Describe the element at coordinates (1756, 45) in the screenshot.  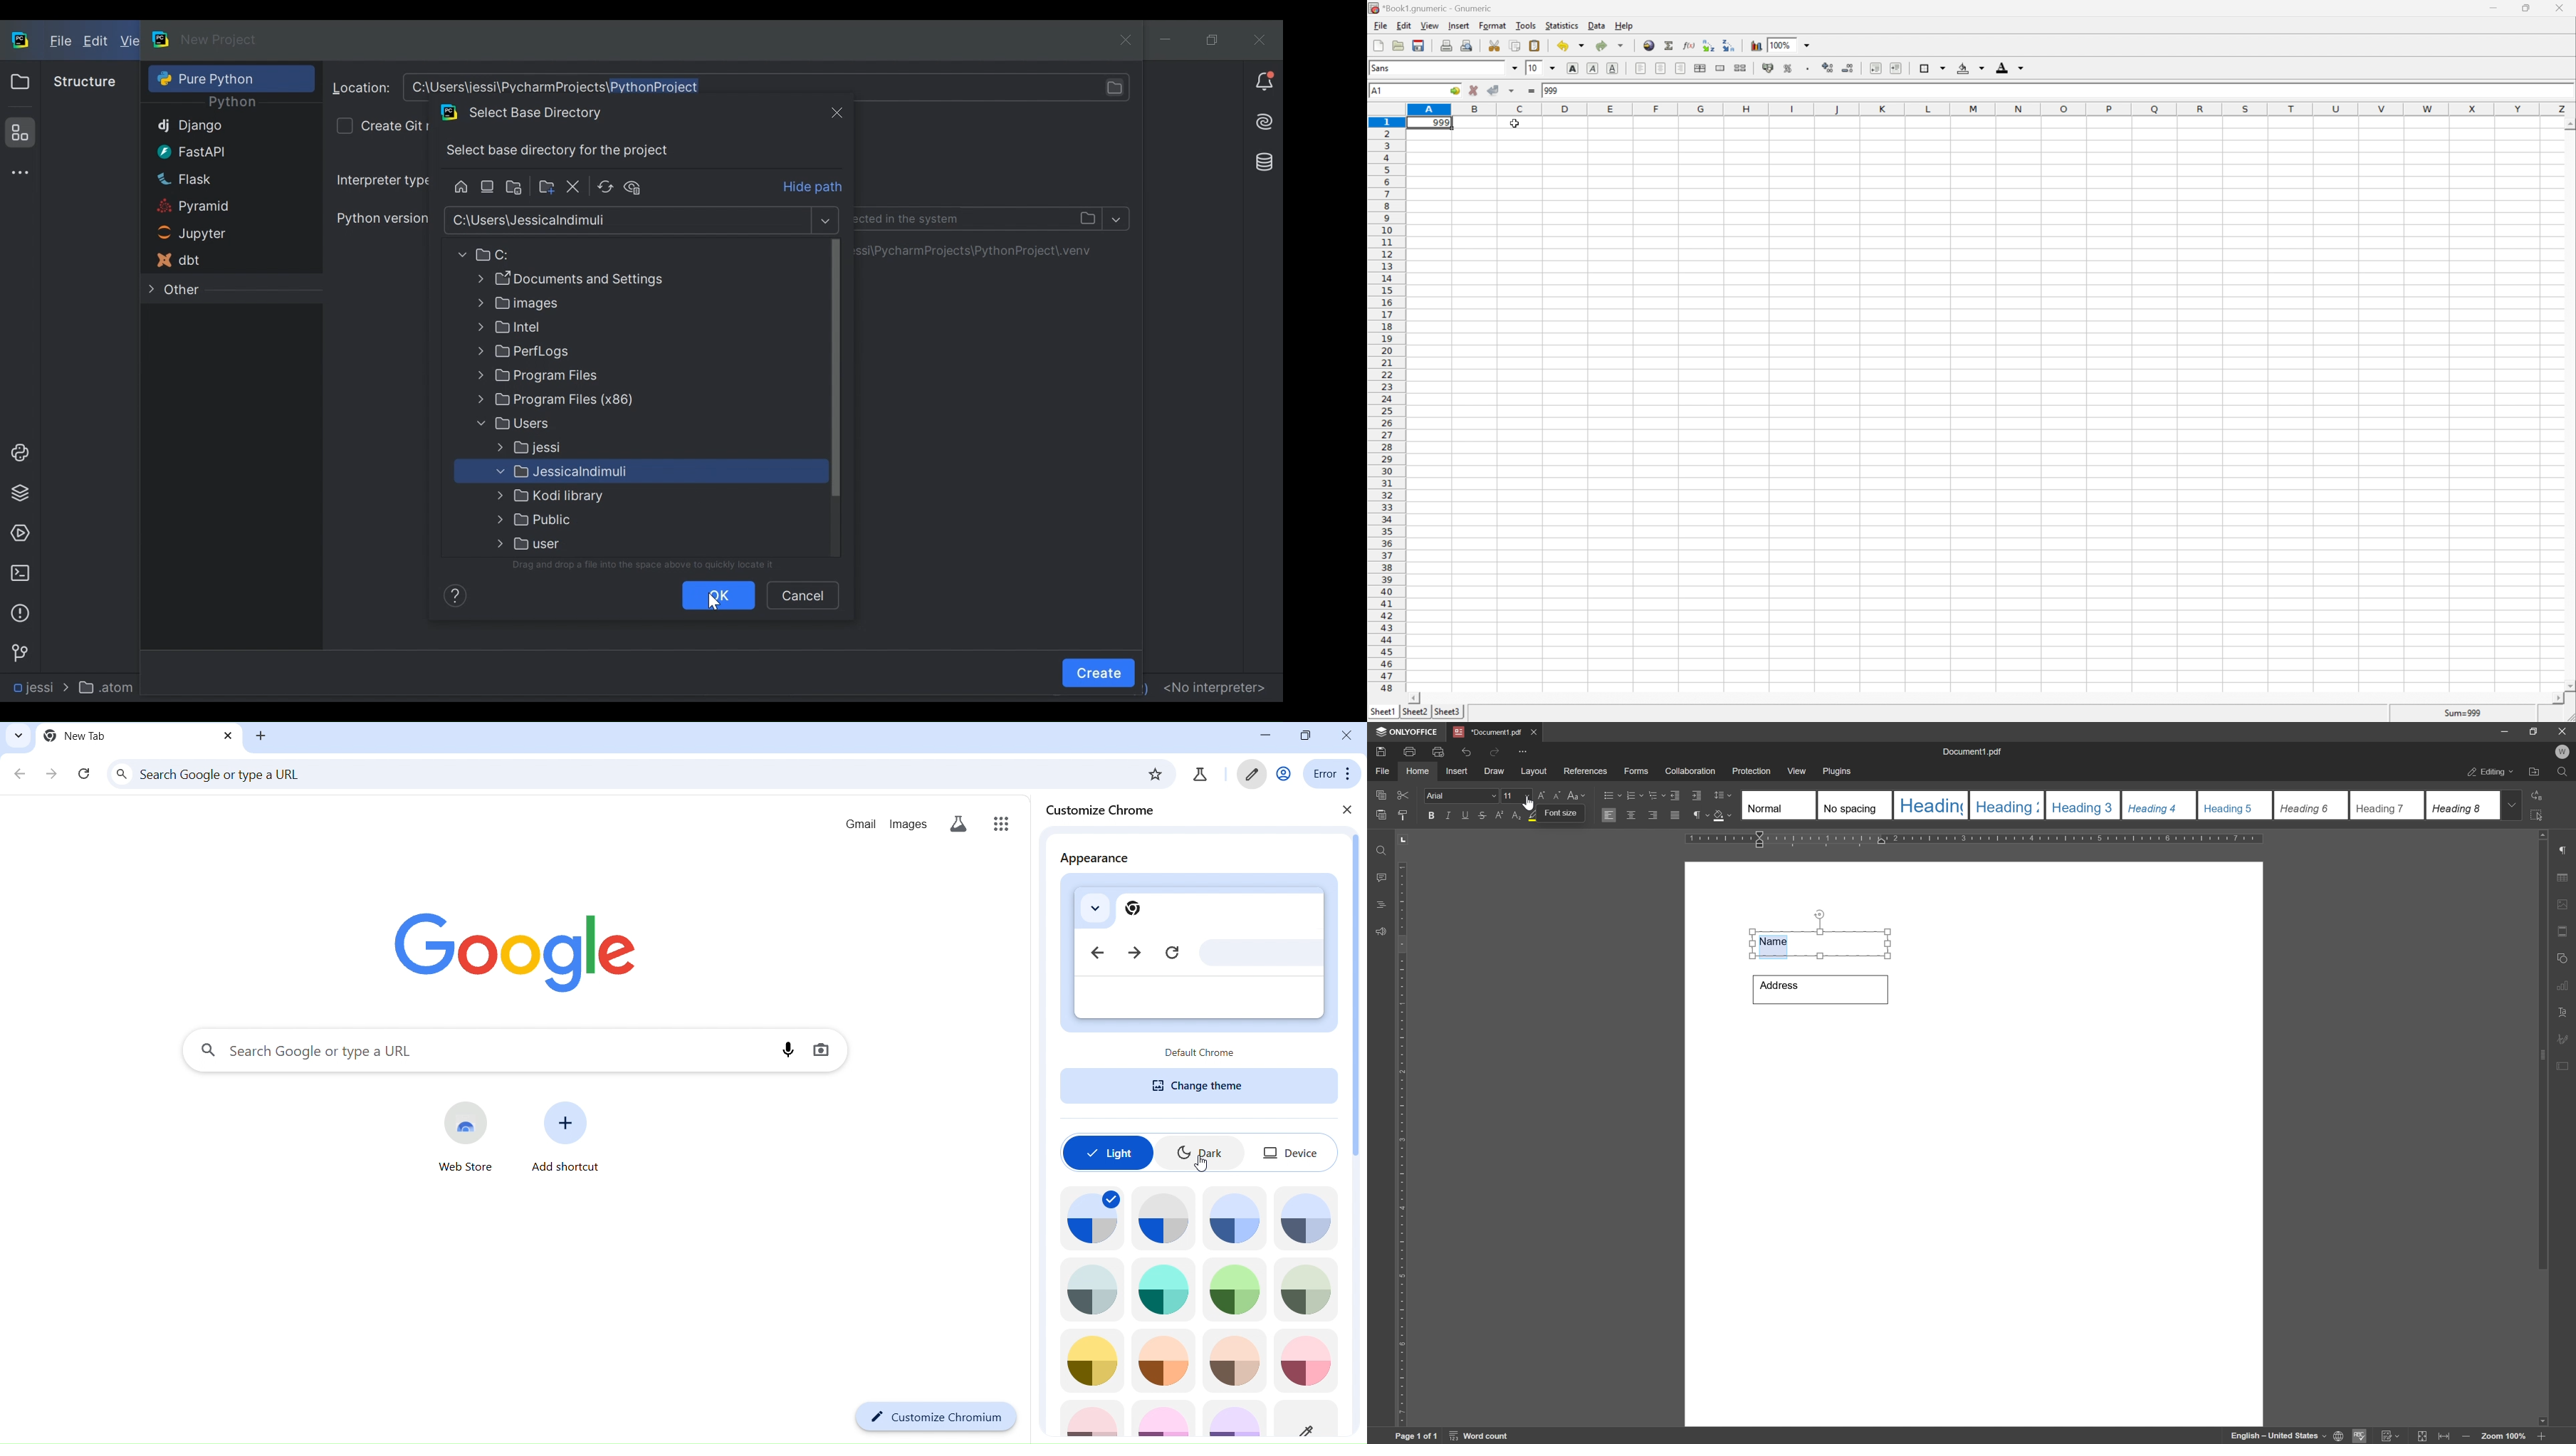
I see `insert chart` at that location.